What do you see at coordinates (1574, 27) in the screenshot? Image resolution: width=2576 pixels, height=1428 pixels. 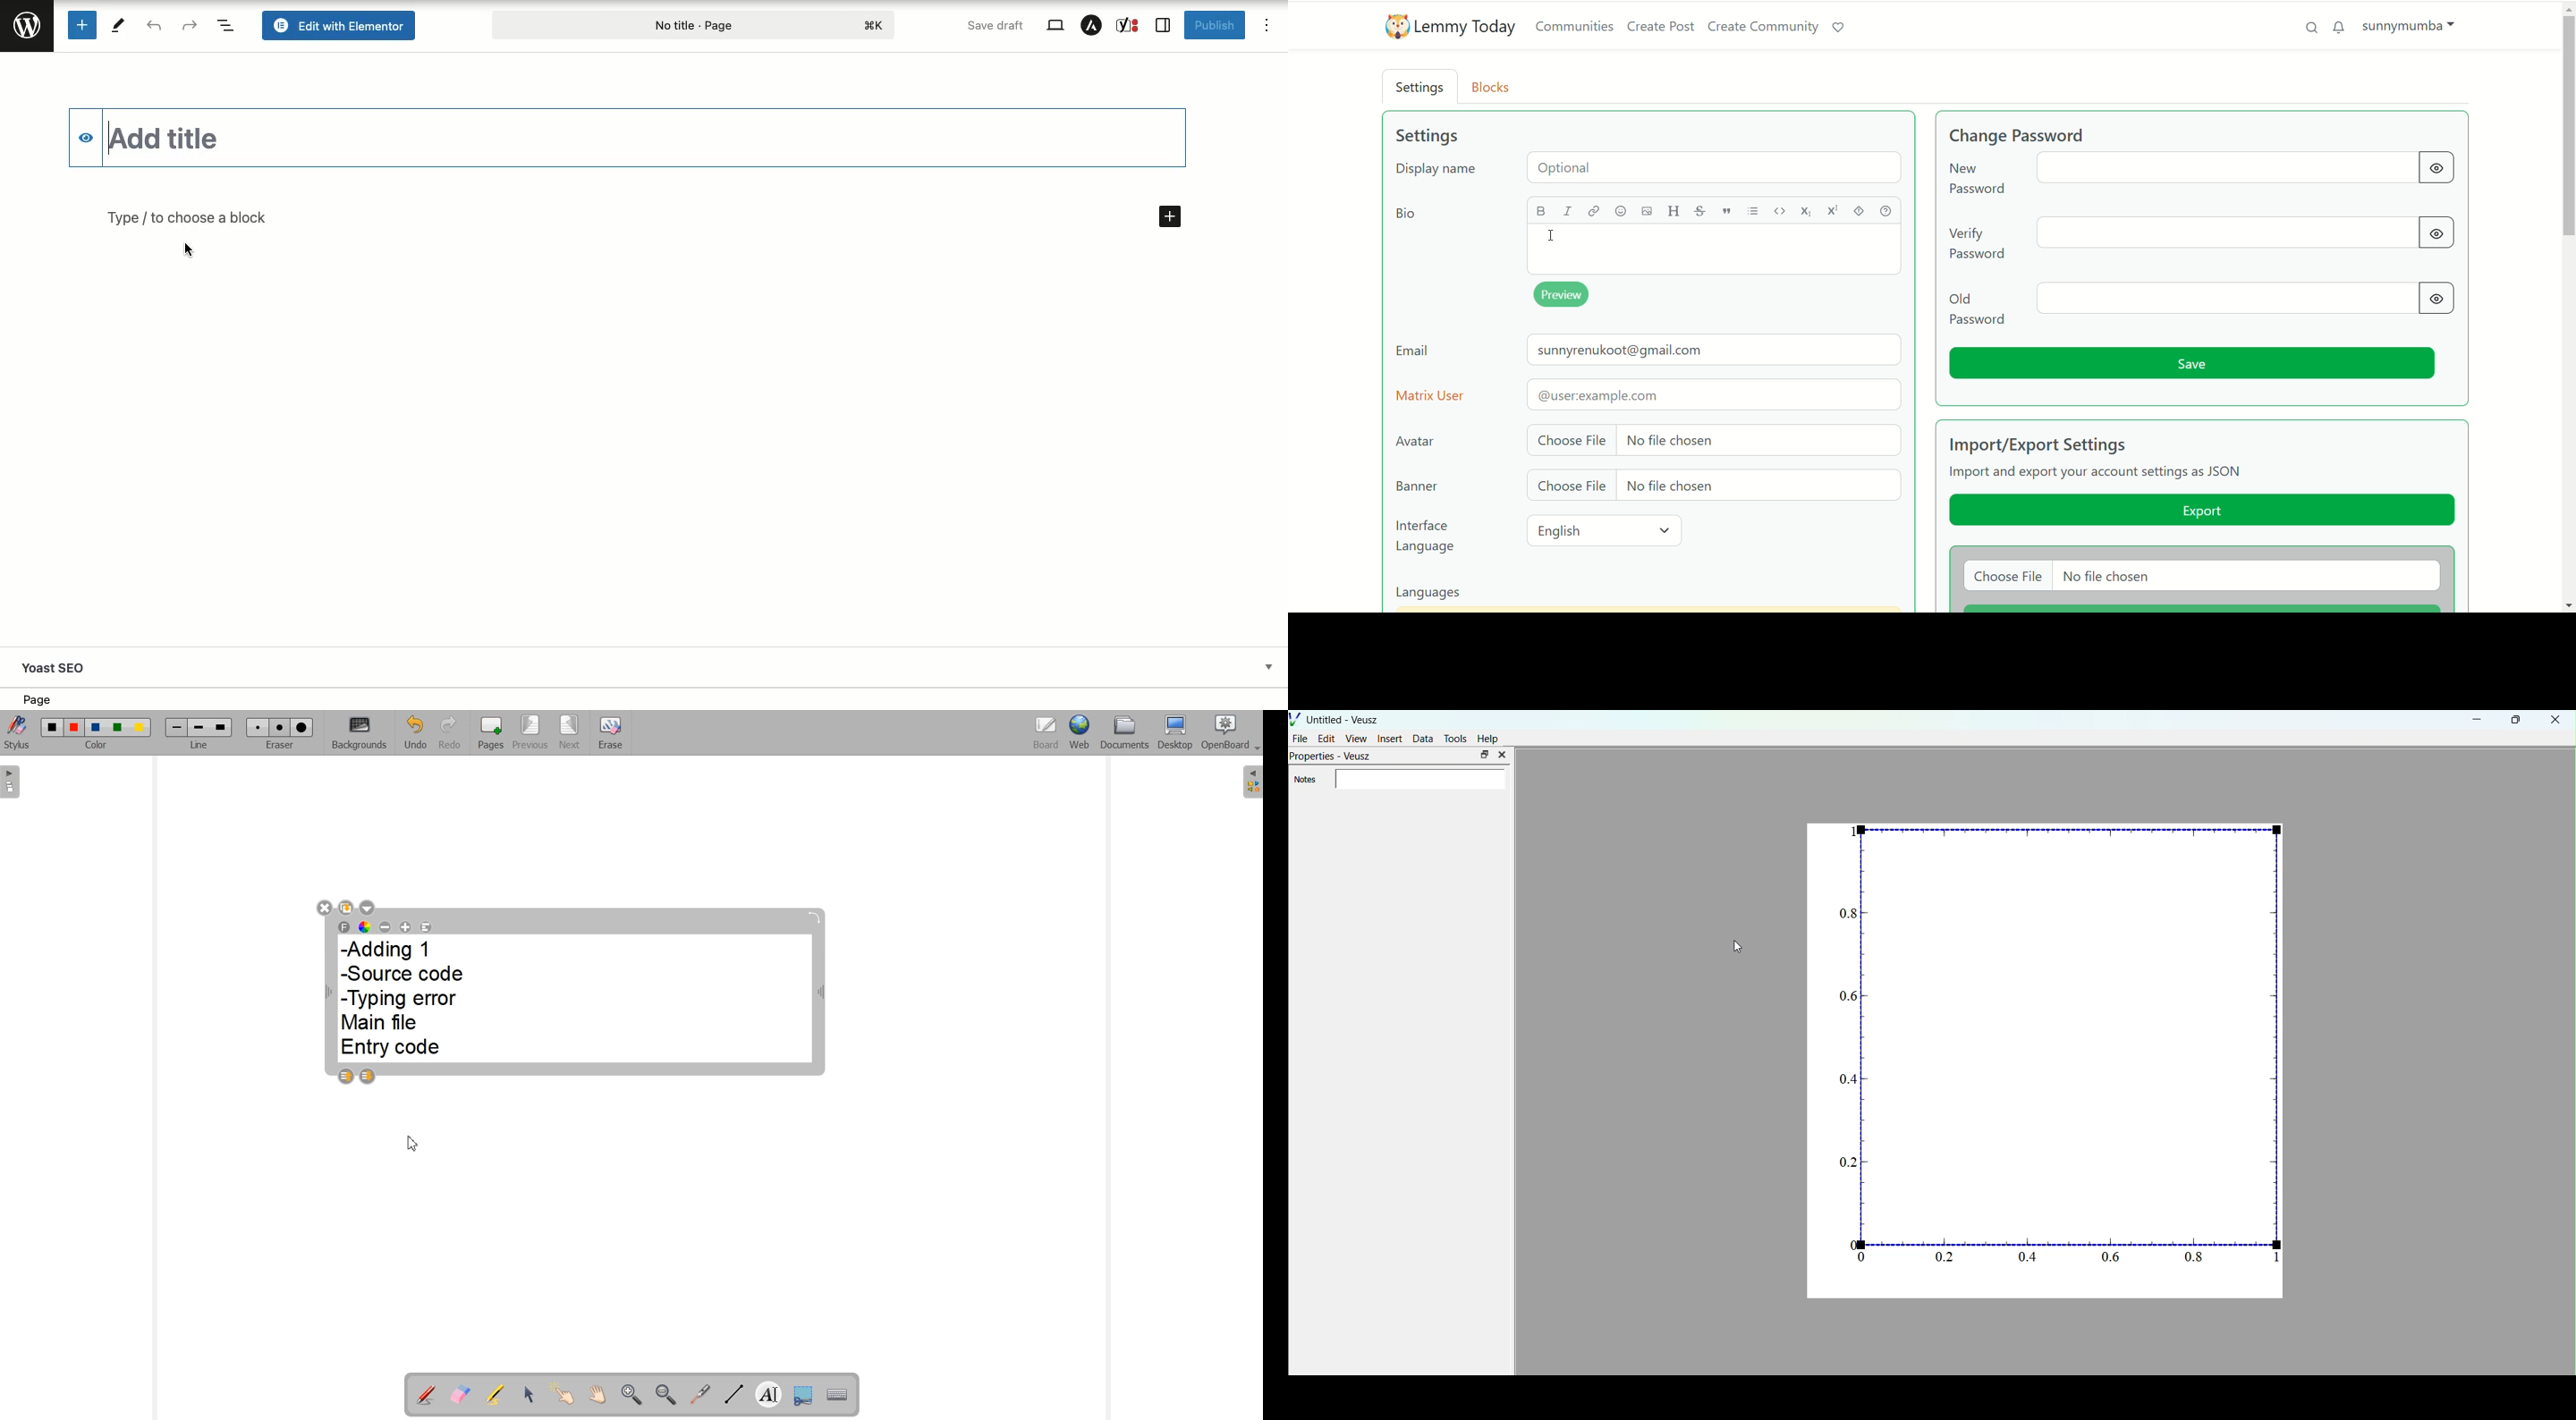 I see `communities` at bounding box center [1574, 27].